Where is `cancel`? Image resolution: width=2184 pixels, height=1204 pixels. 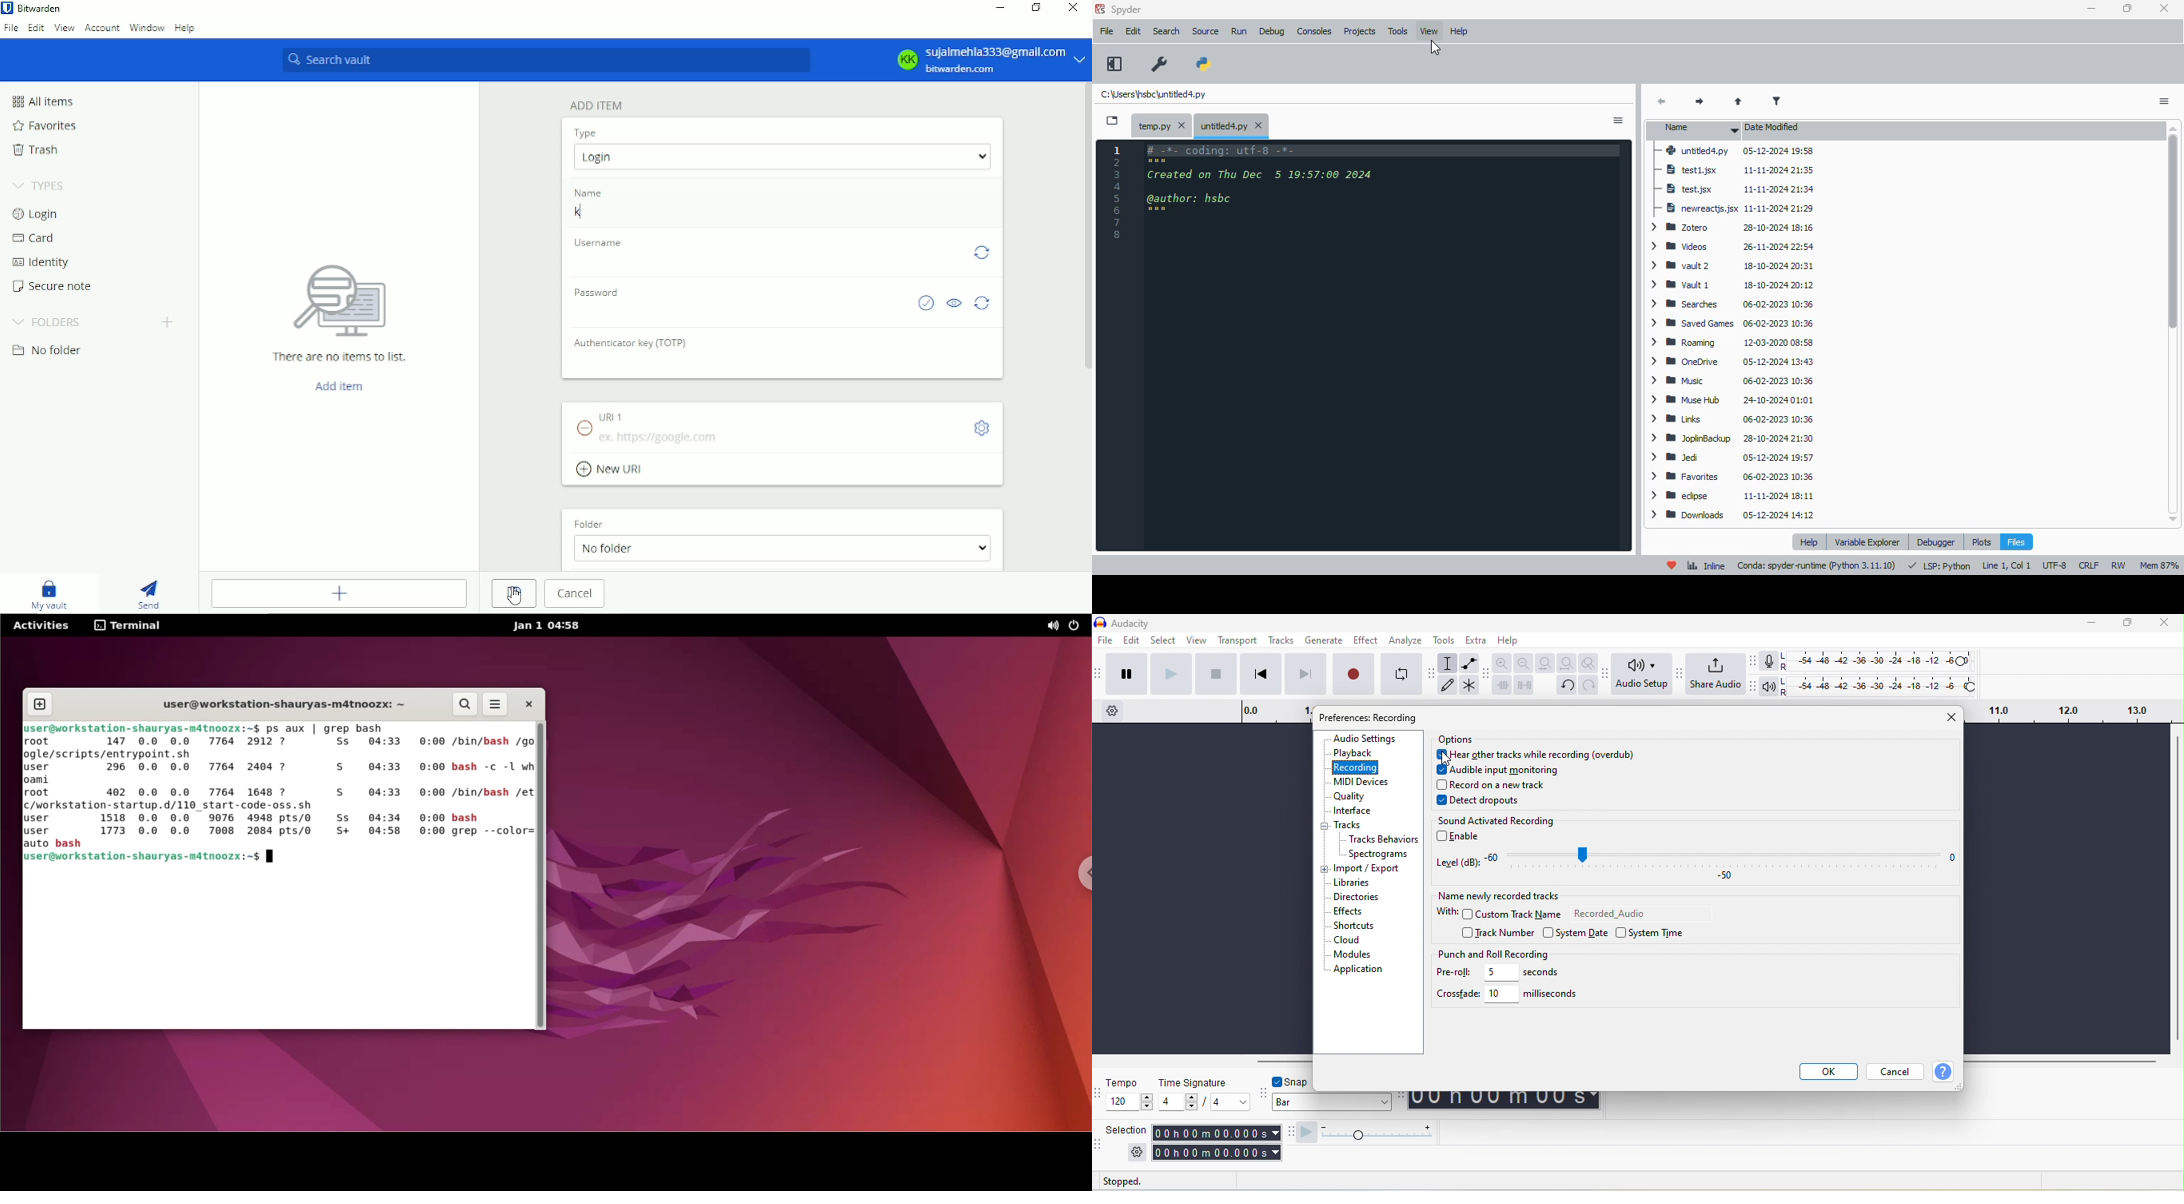
cancel is located at coordinates (1895, 1071).